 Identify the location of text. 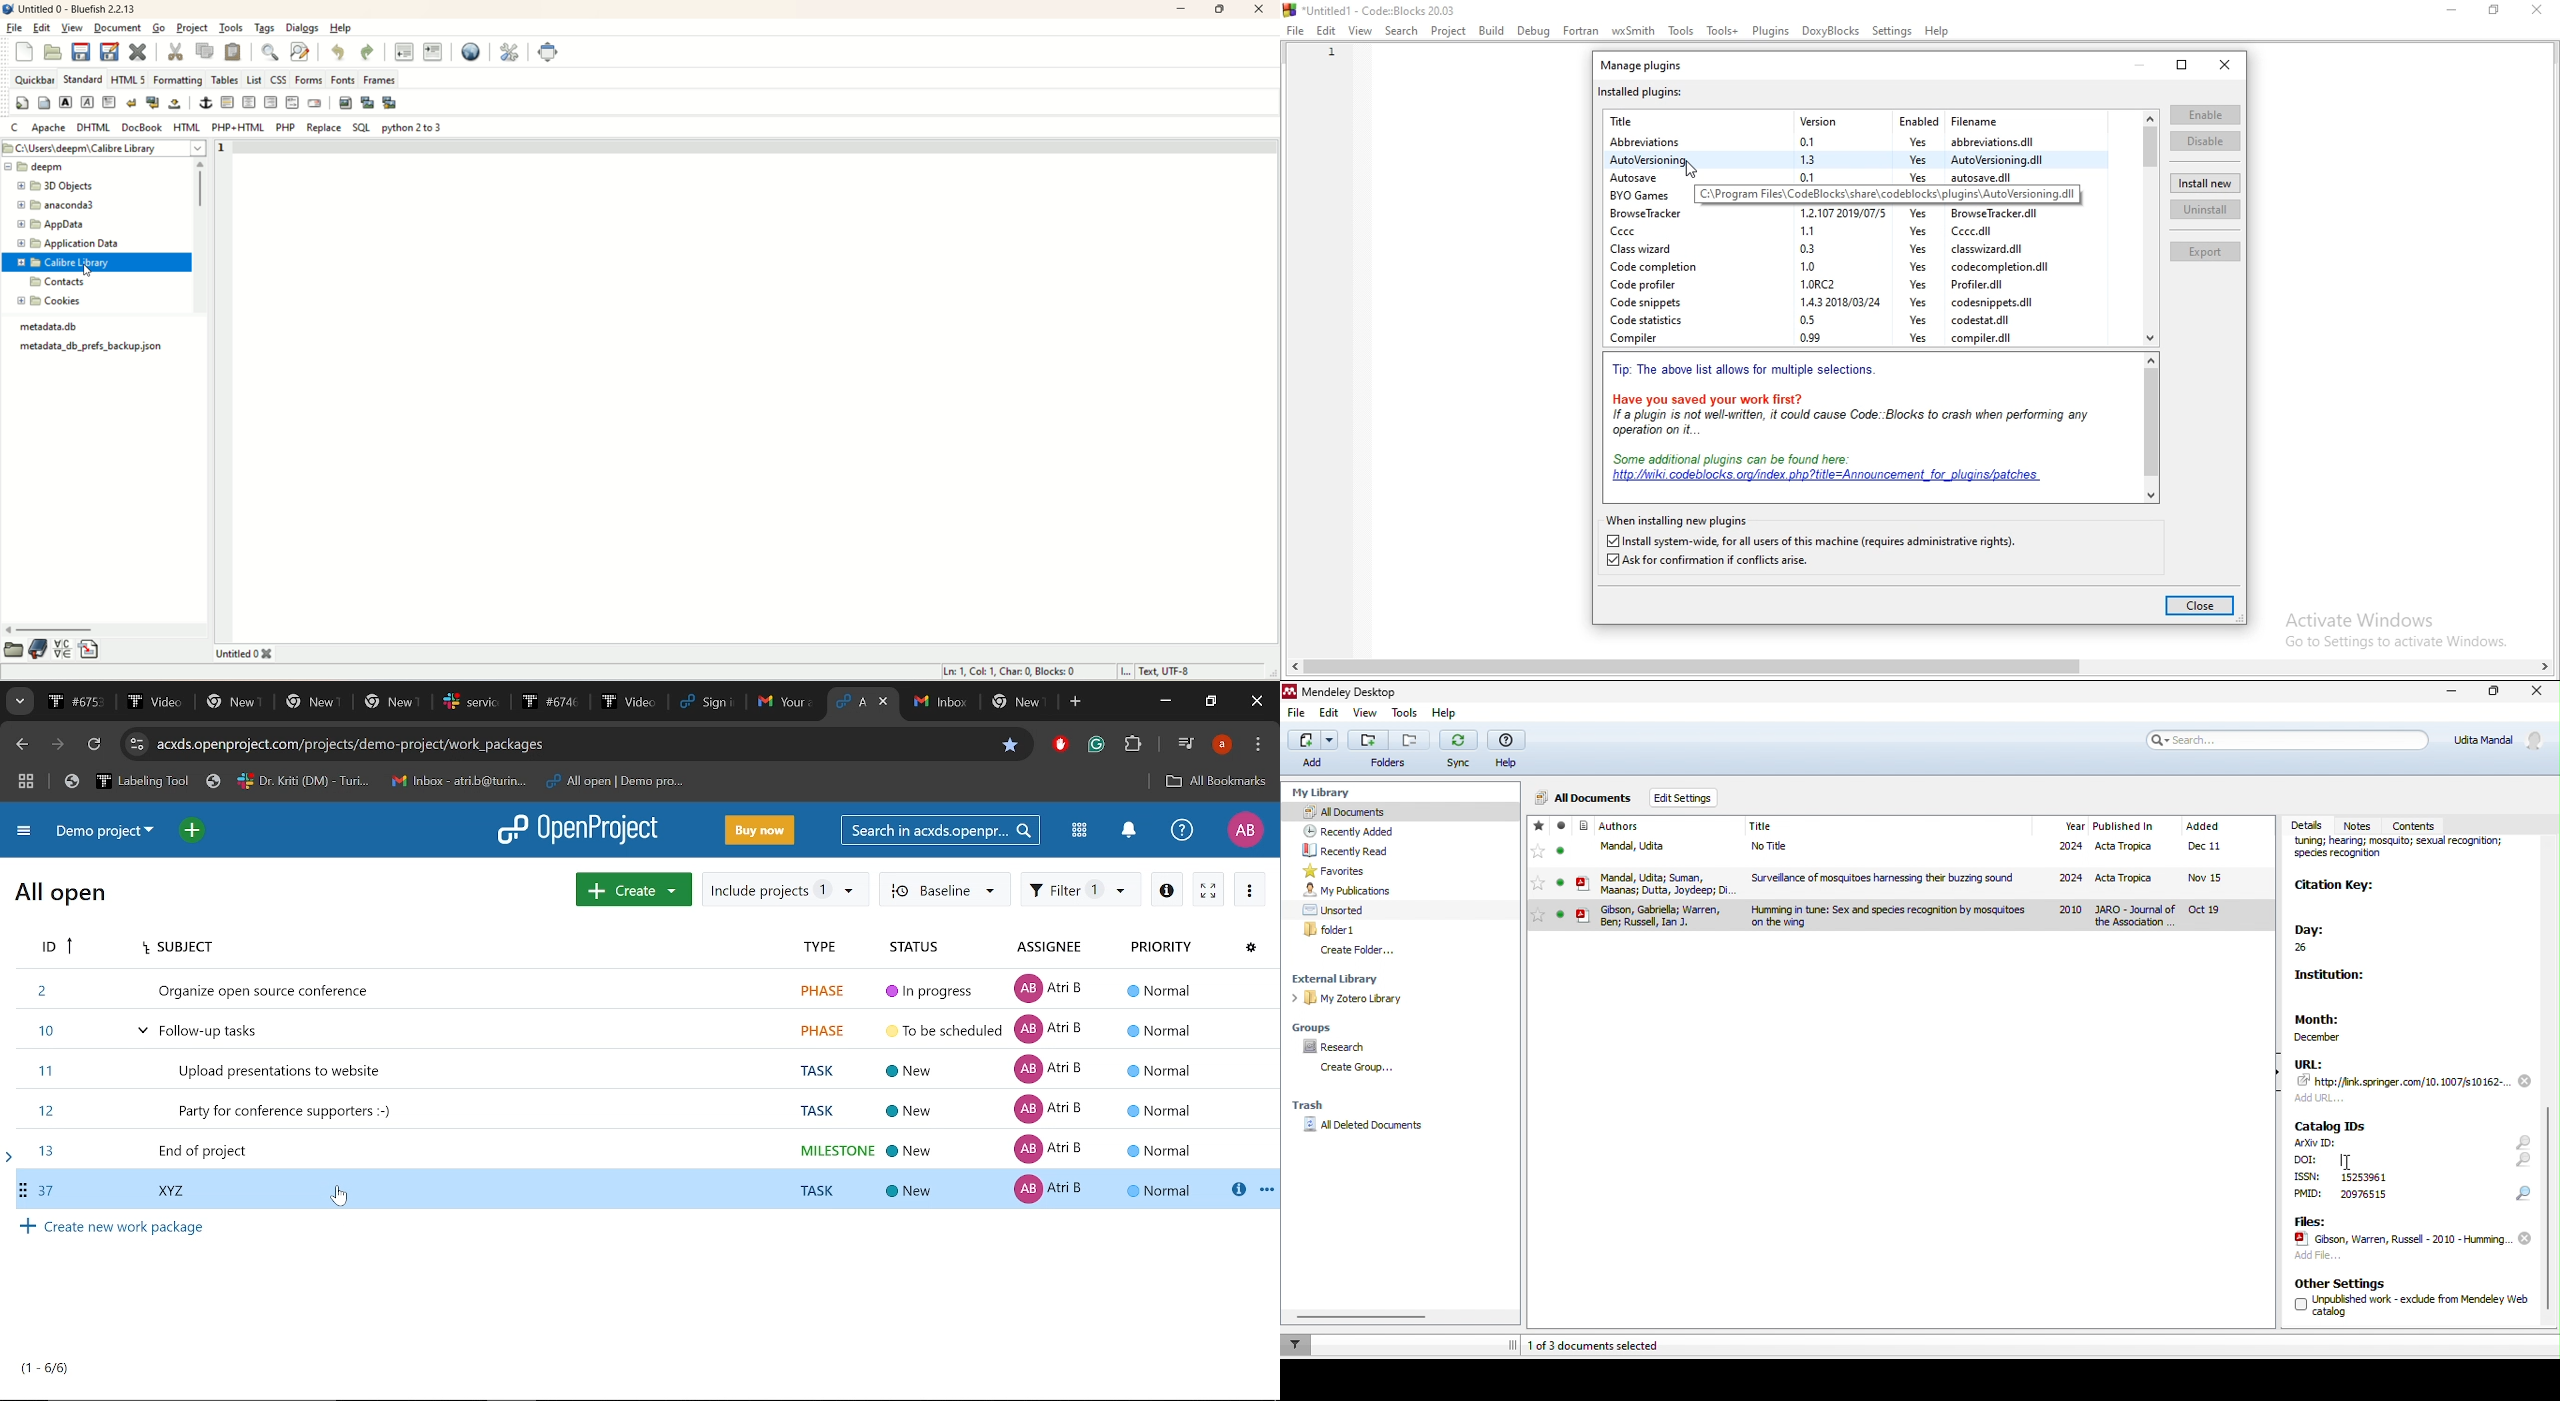
(2309, 1194).